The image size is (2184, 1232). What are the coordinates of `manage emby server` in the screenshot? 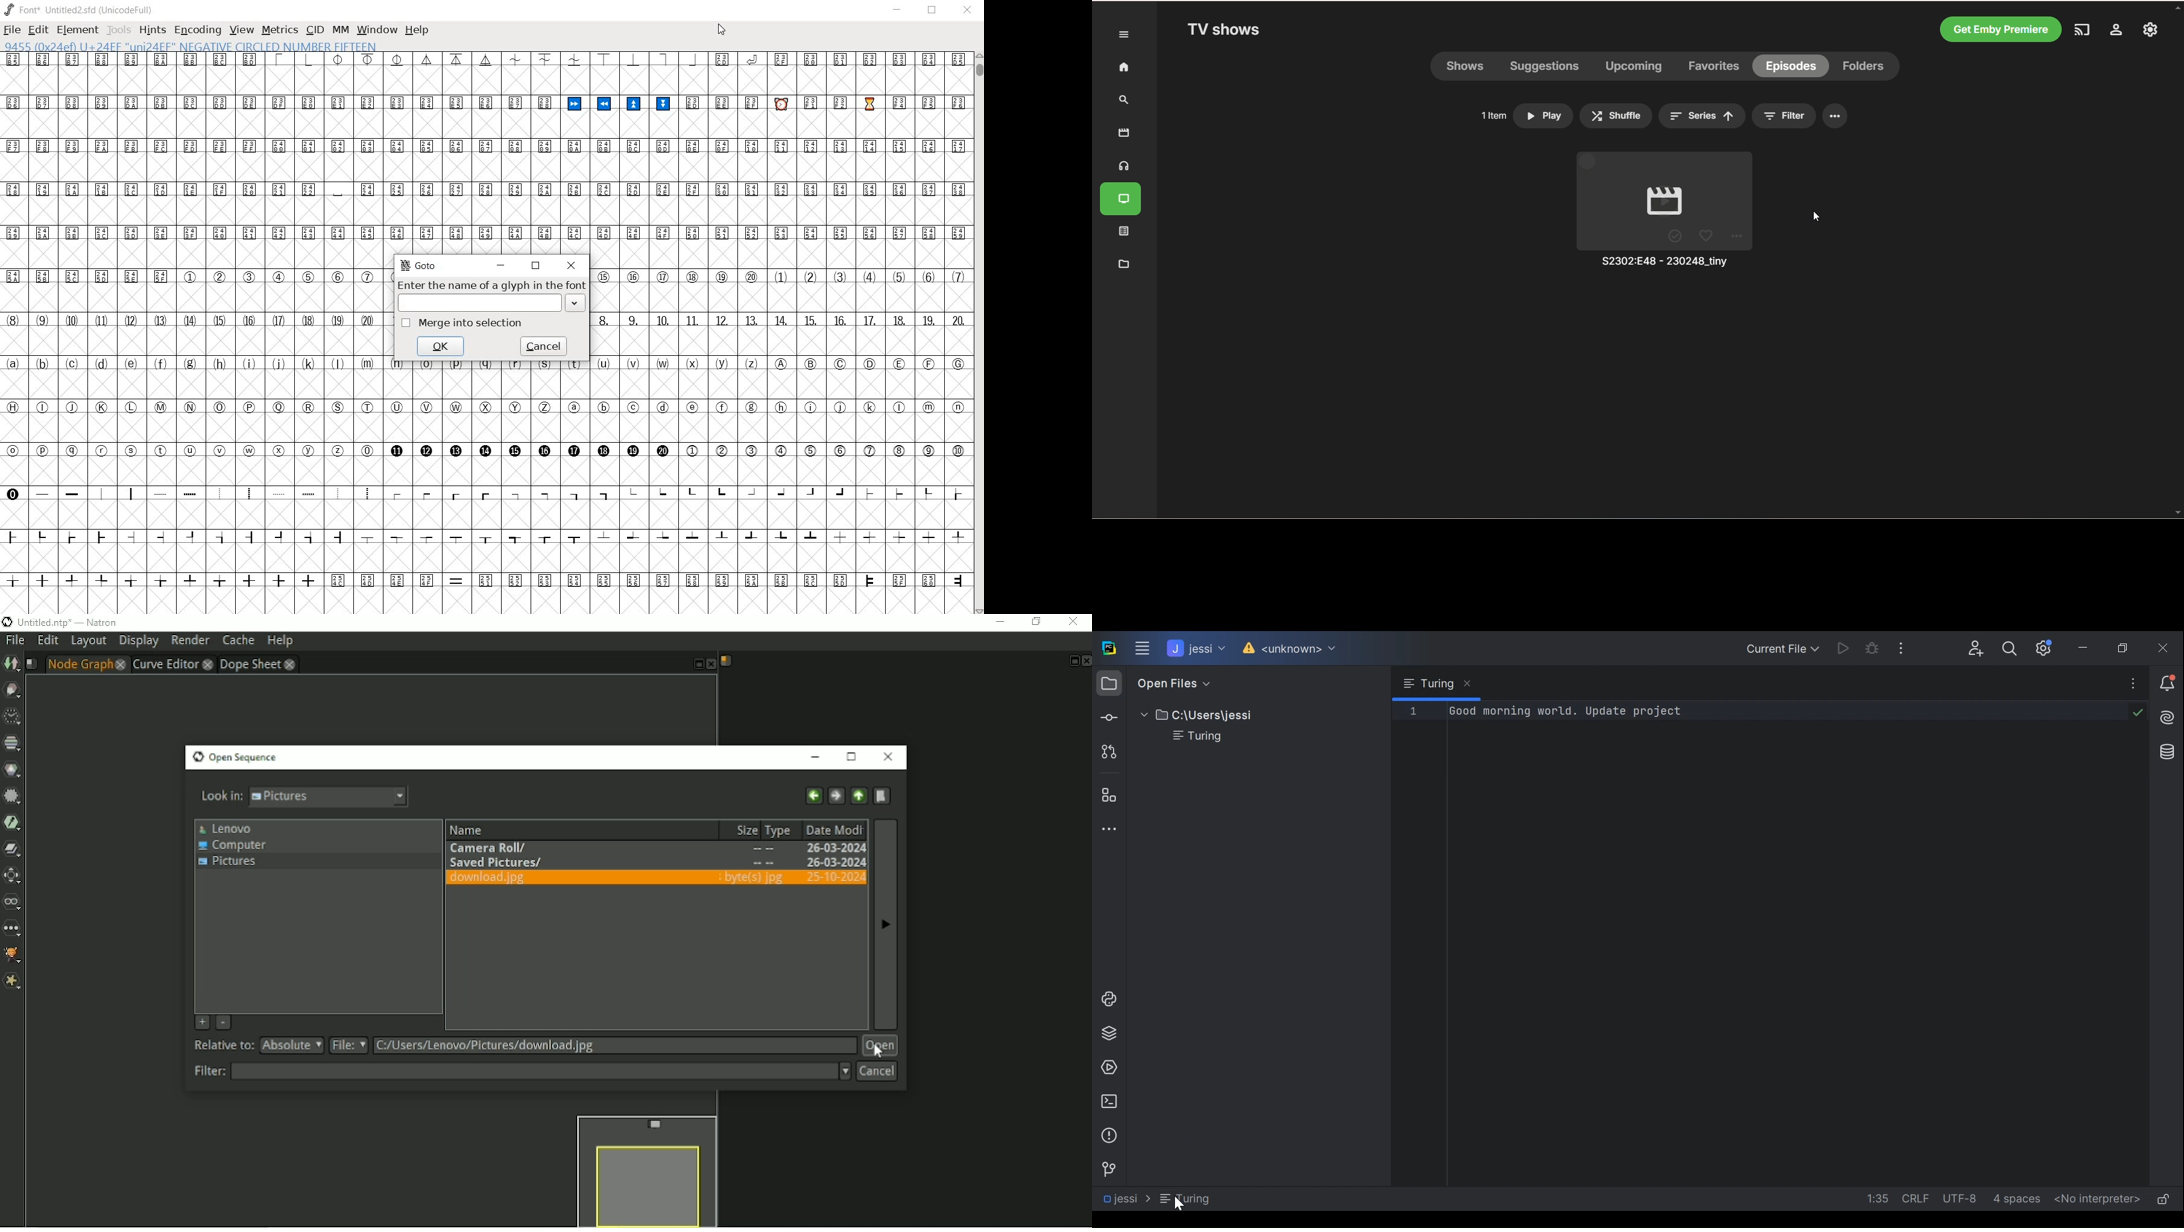 It's located at (2149, 30).